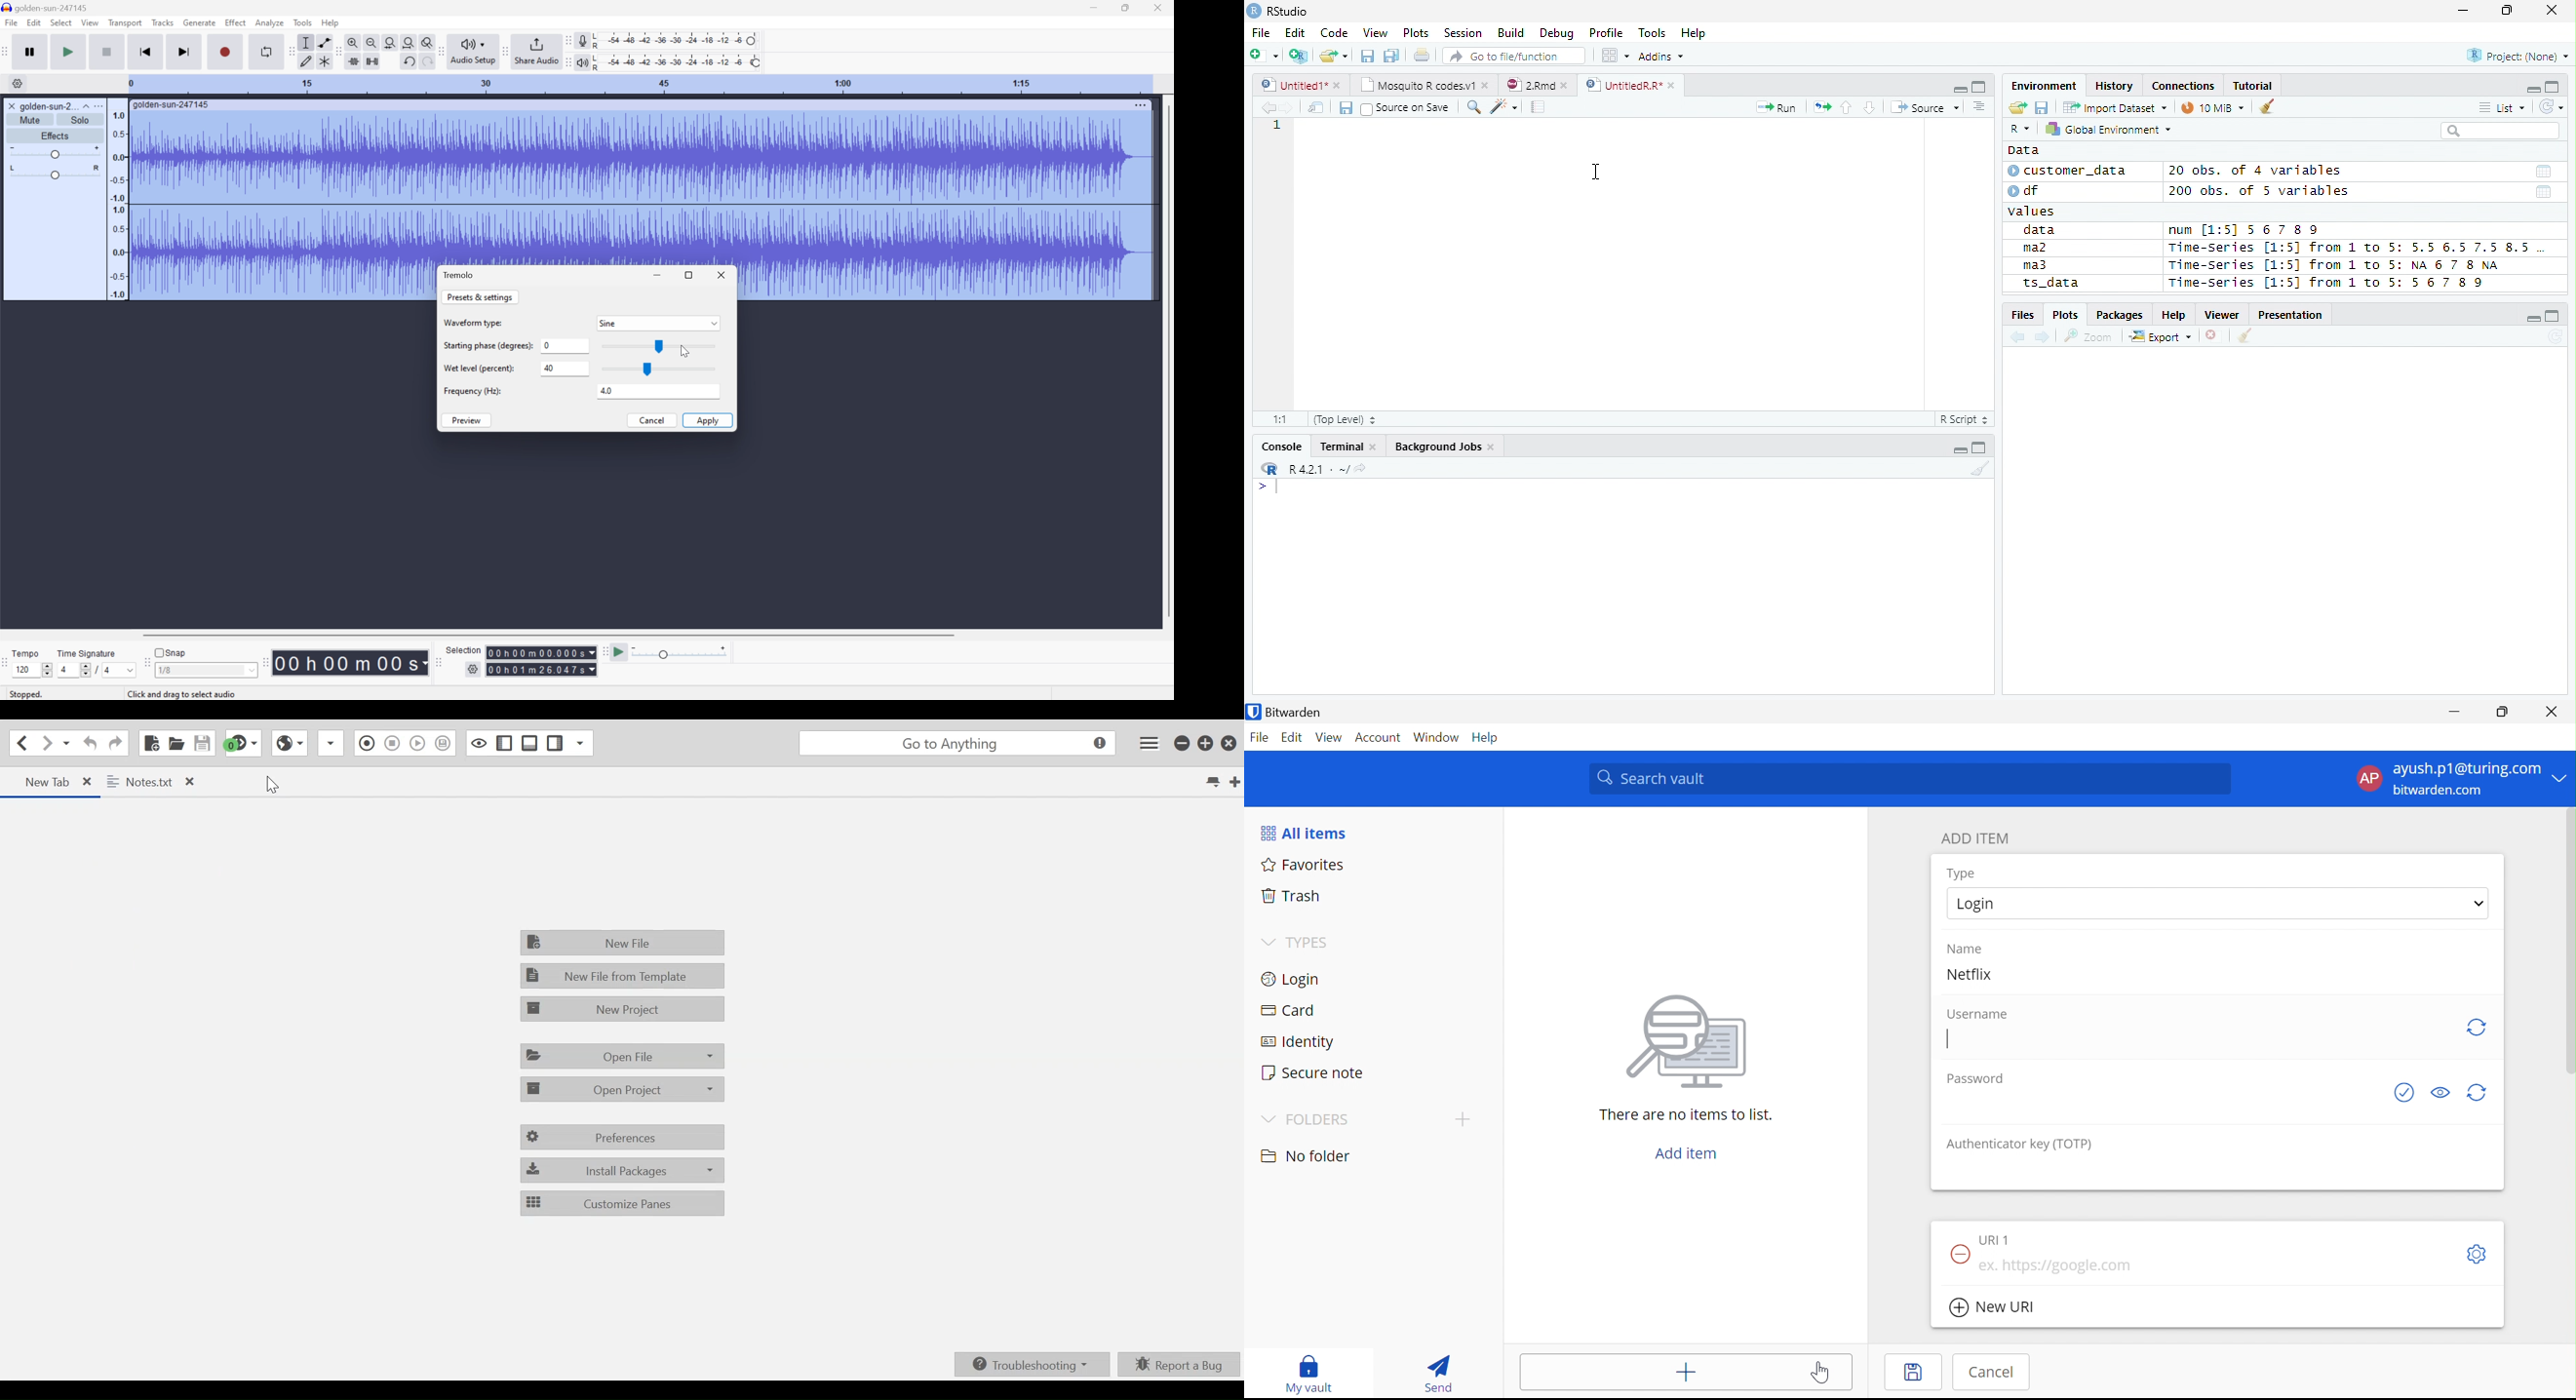 This screenshot has height=1400, width=2576. I want to click on Drop Down, so click(713, 323).